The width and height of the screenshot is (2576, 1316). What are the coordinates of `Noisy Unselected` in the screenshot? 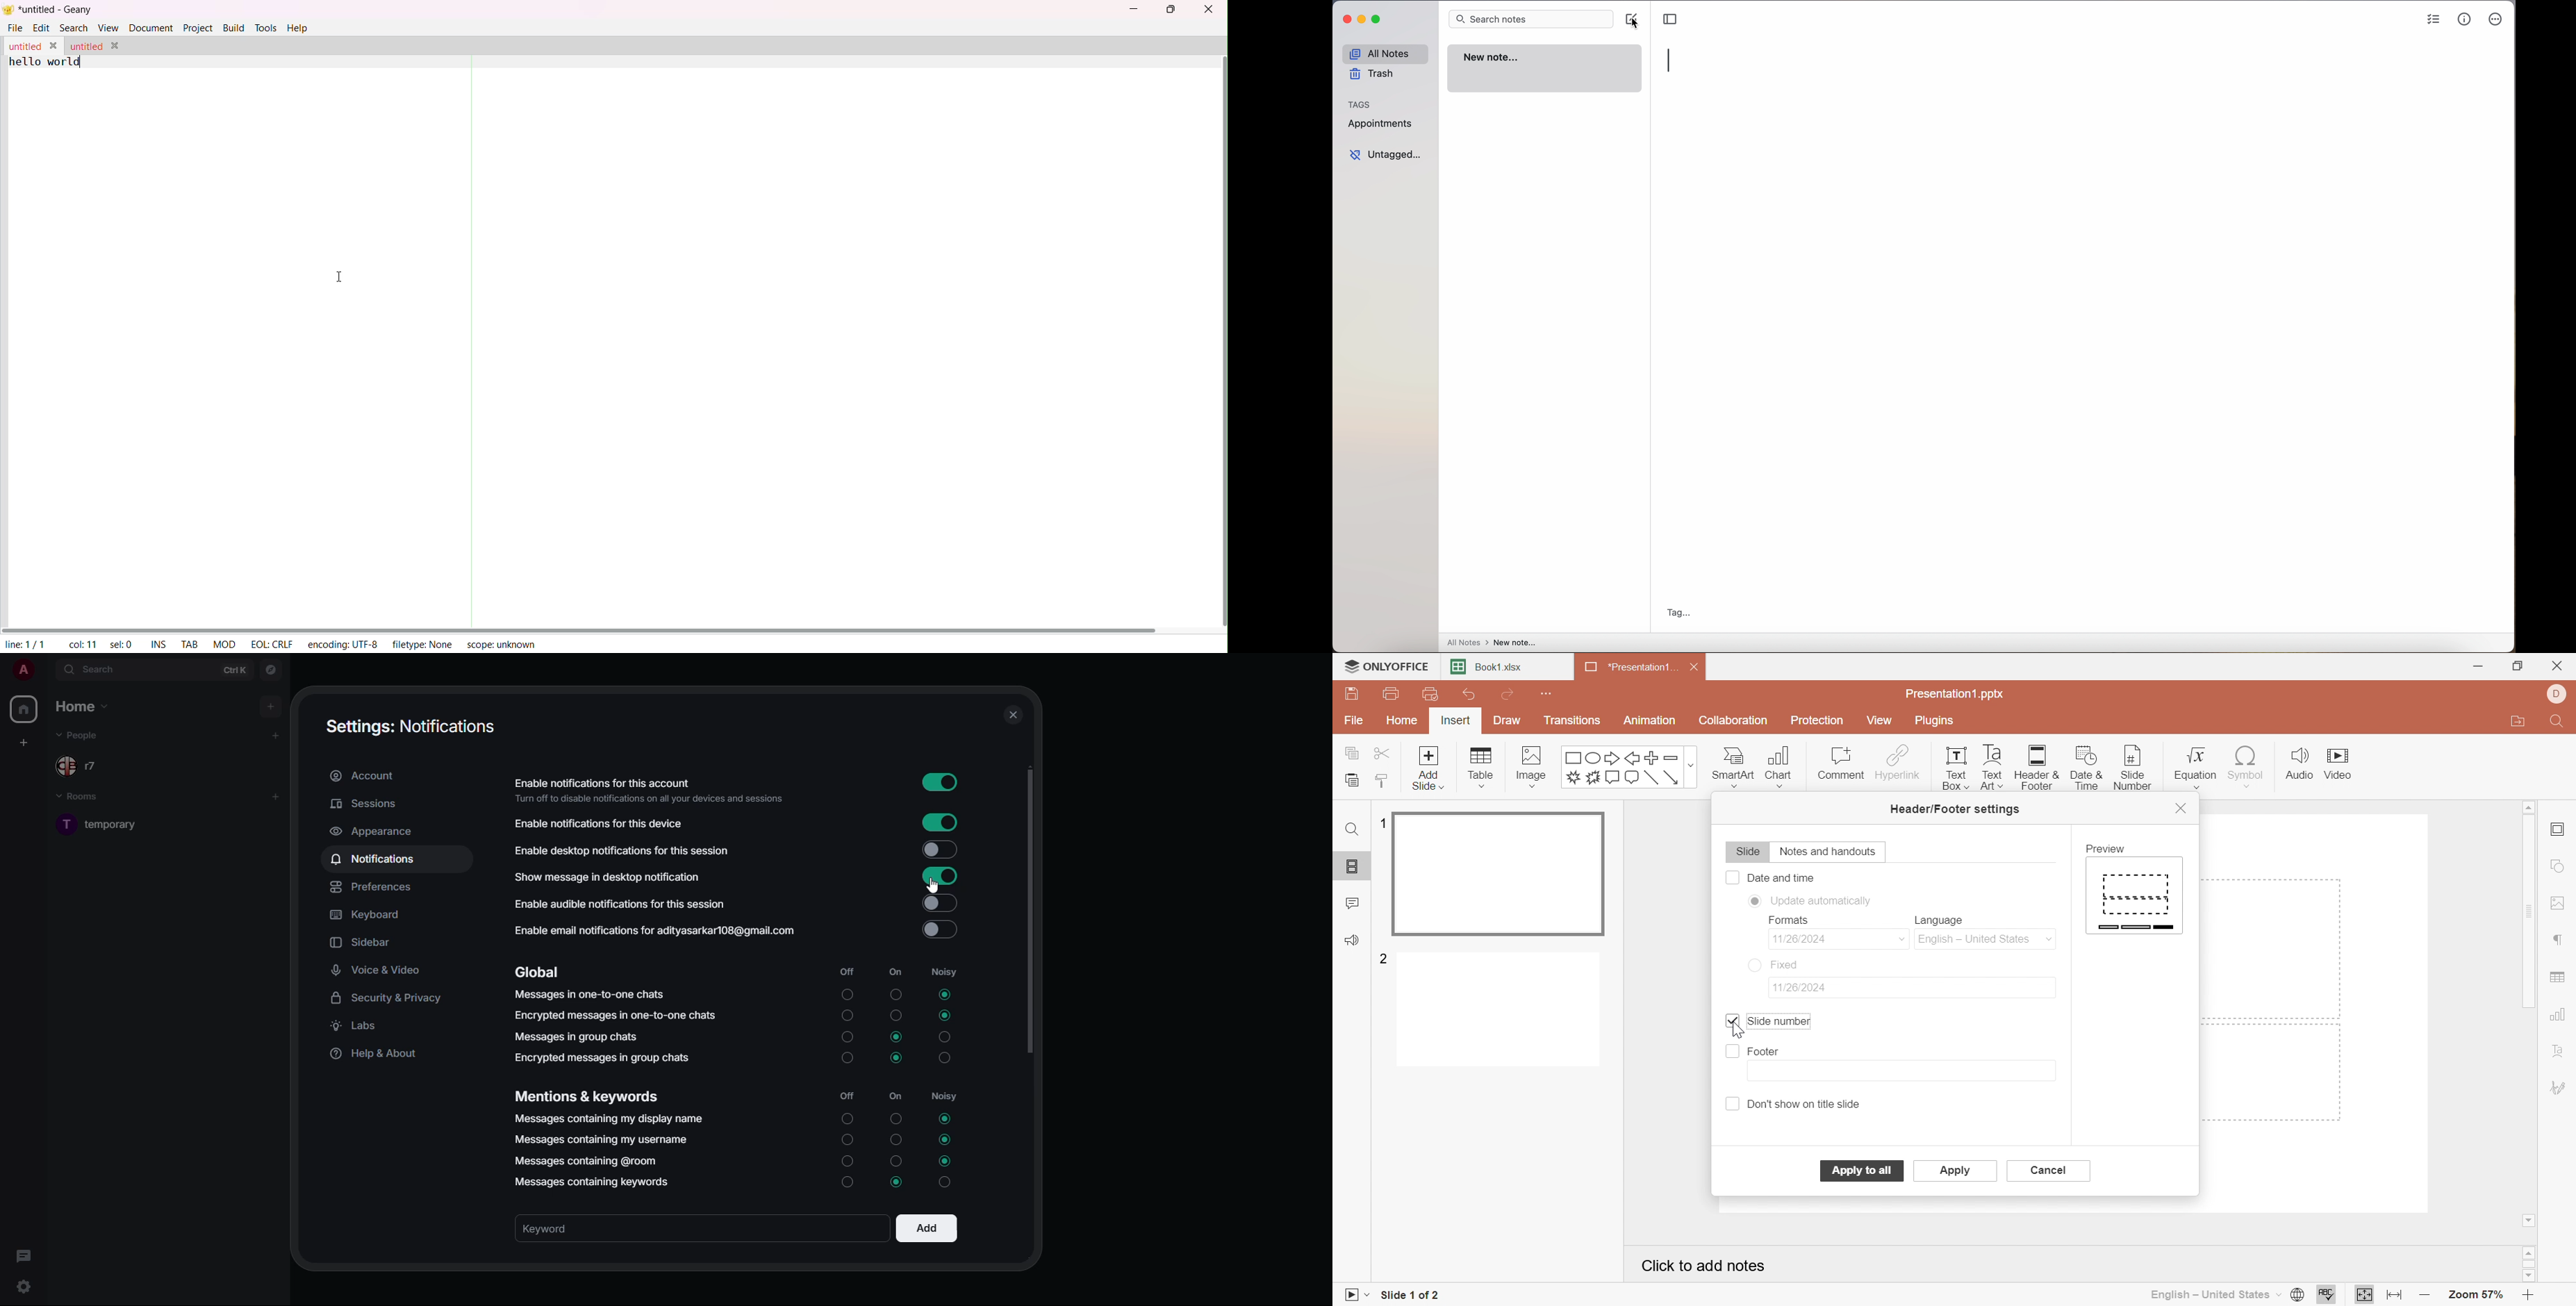 It's located at (945, 1059).